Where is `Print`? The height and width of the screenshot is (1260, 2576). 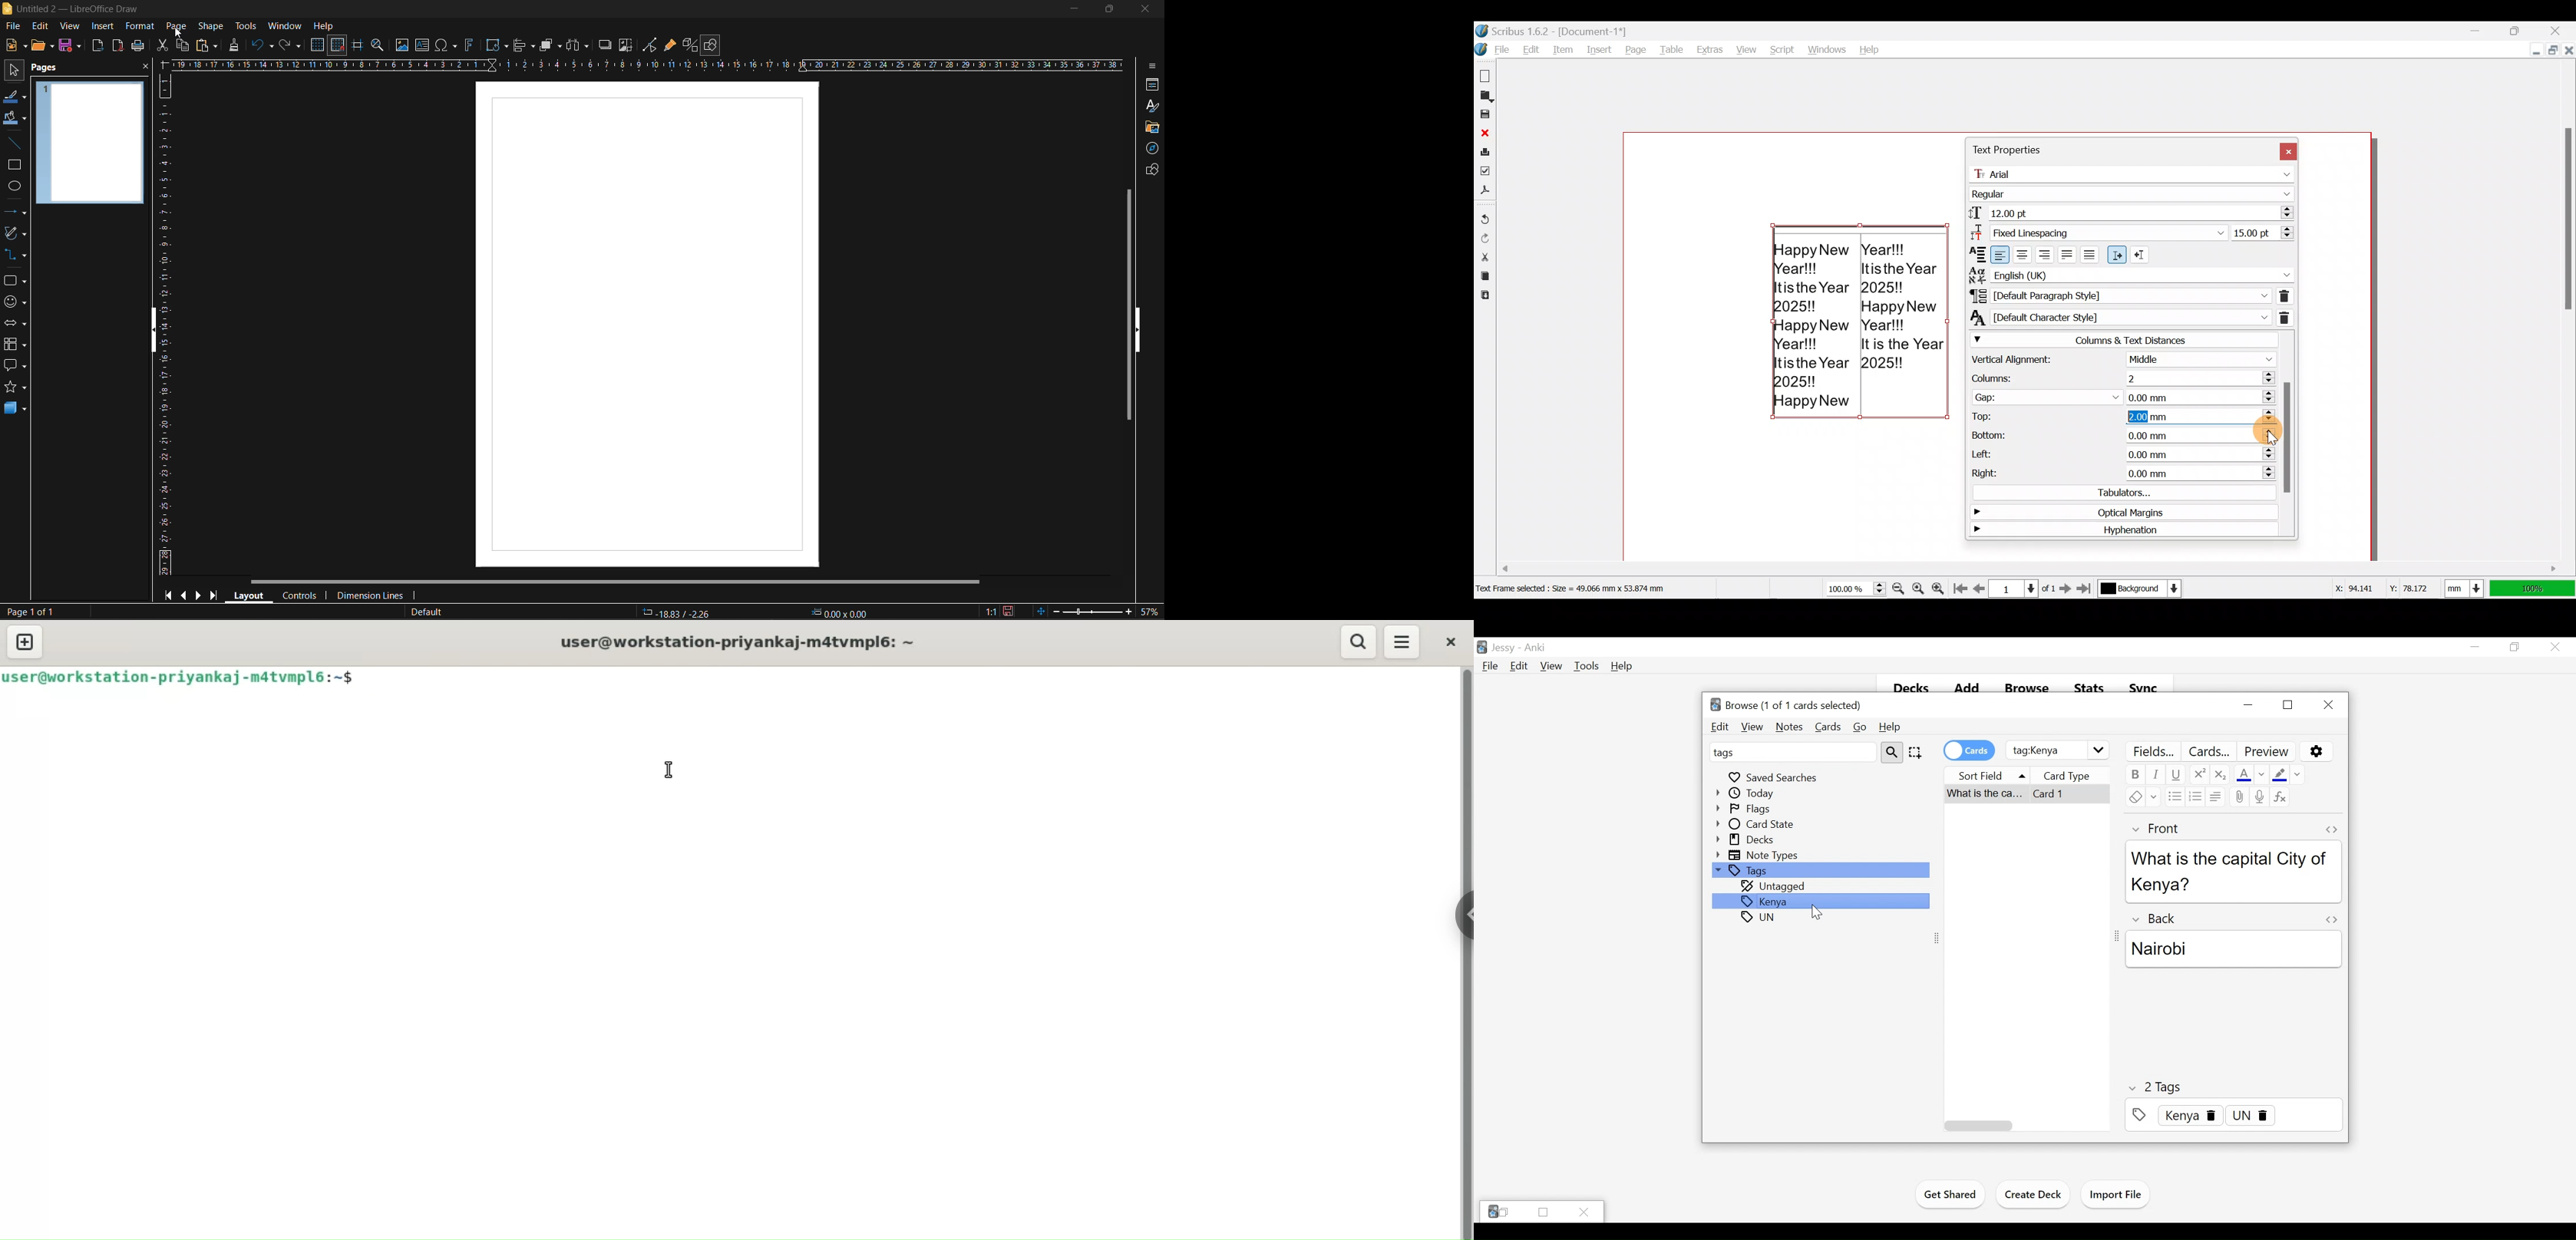
Print is located at coordinates (1485, 152).